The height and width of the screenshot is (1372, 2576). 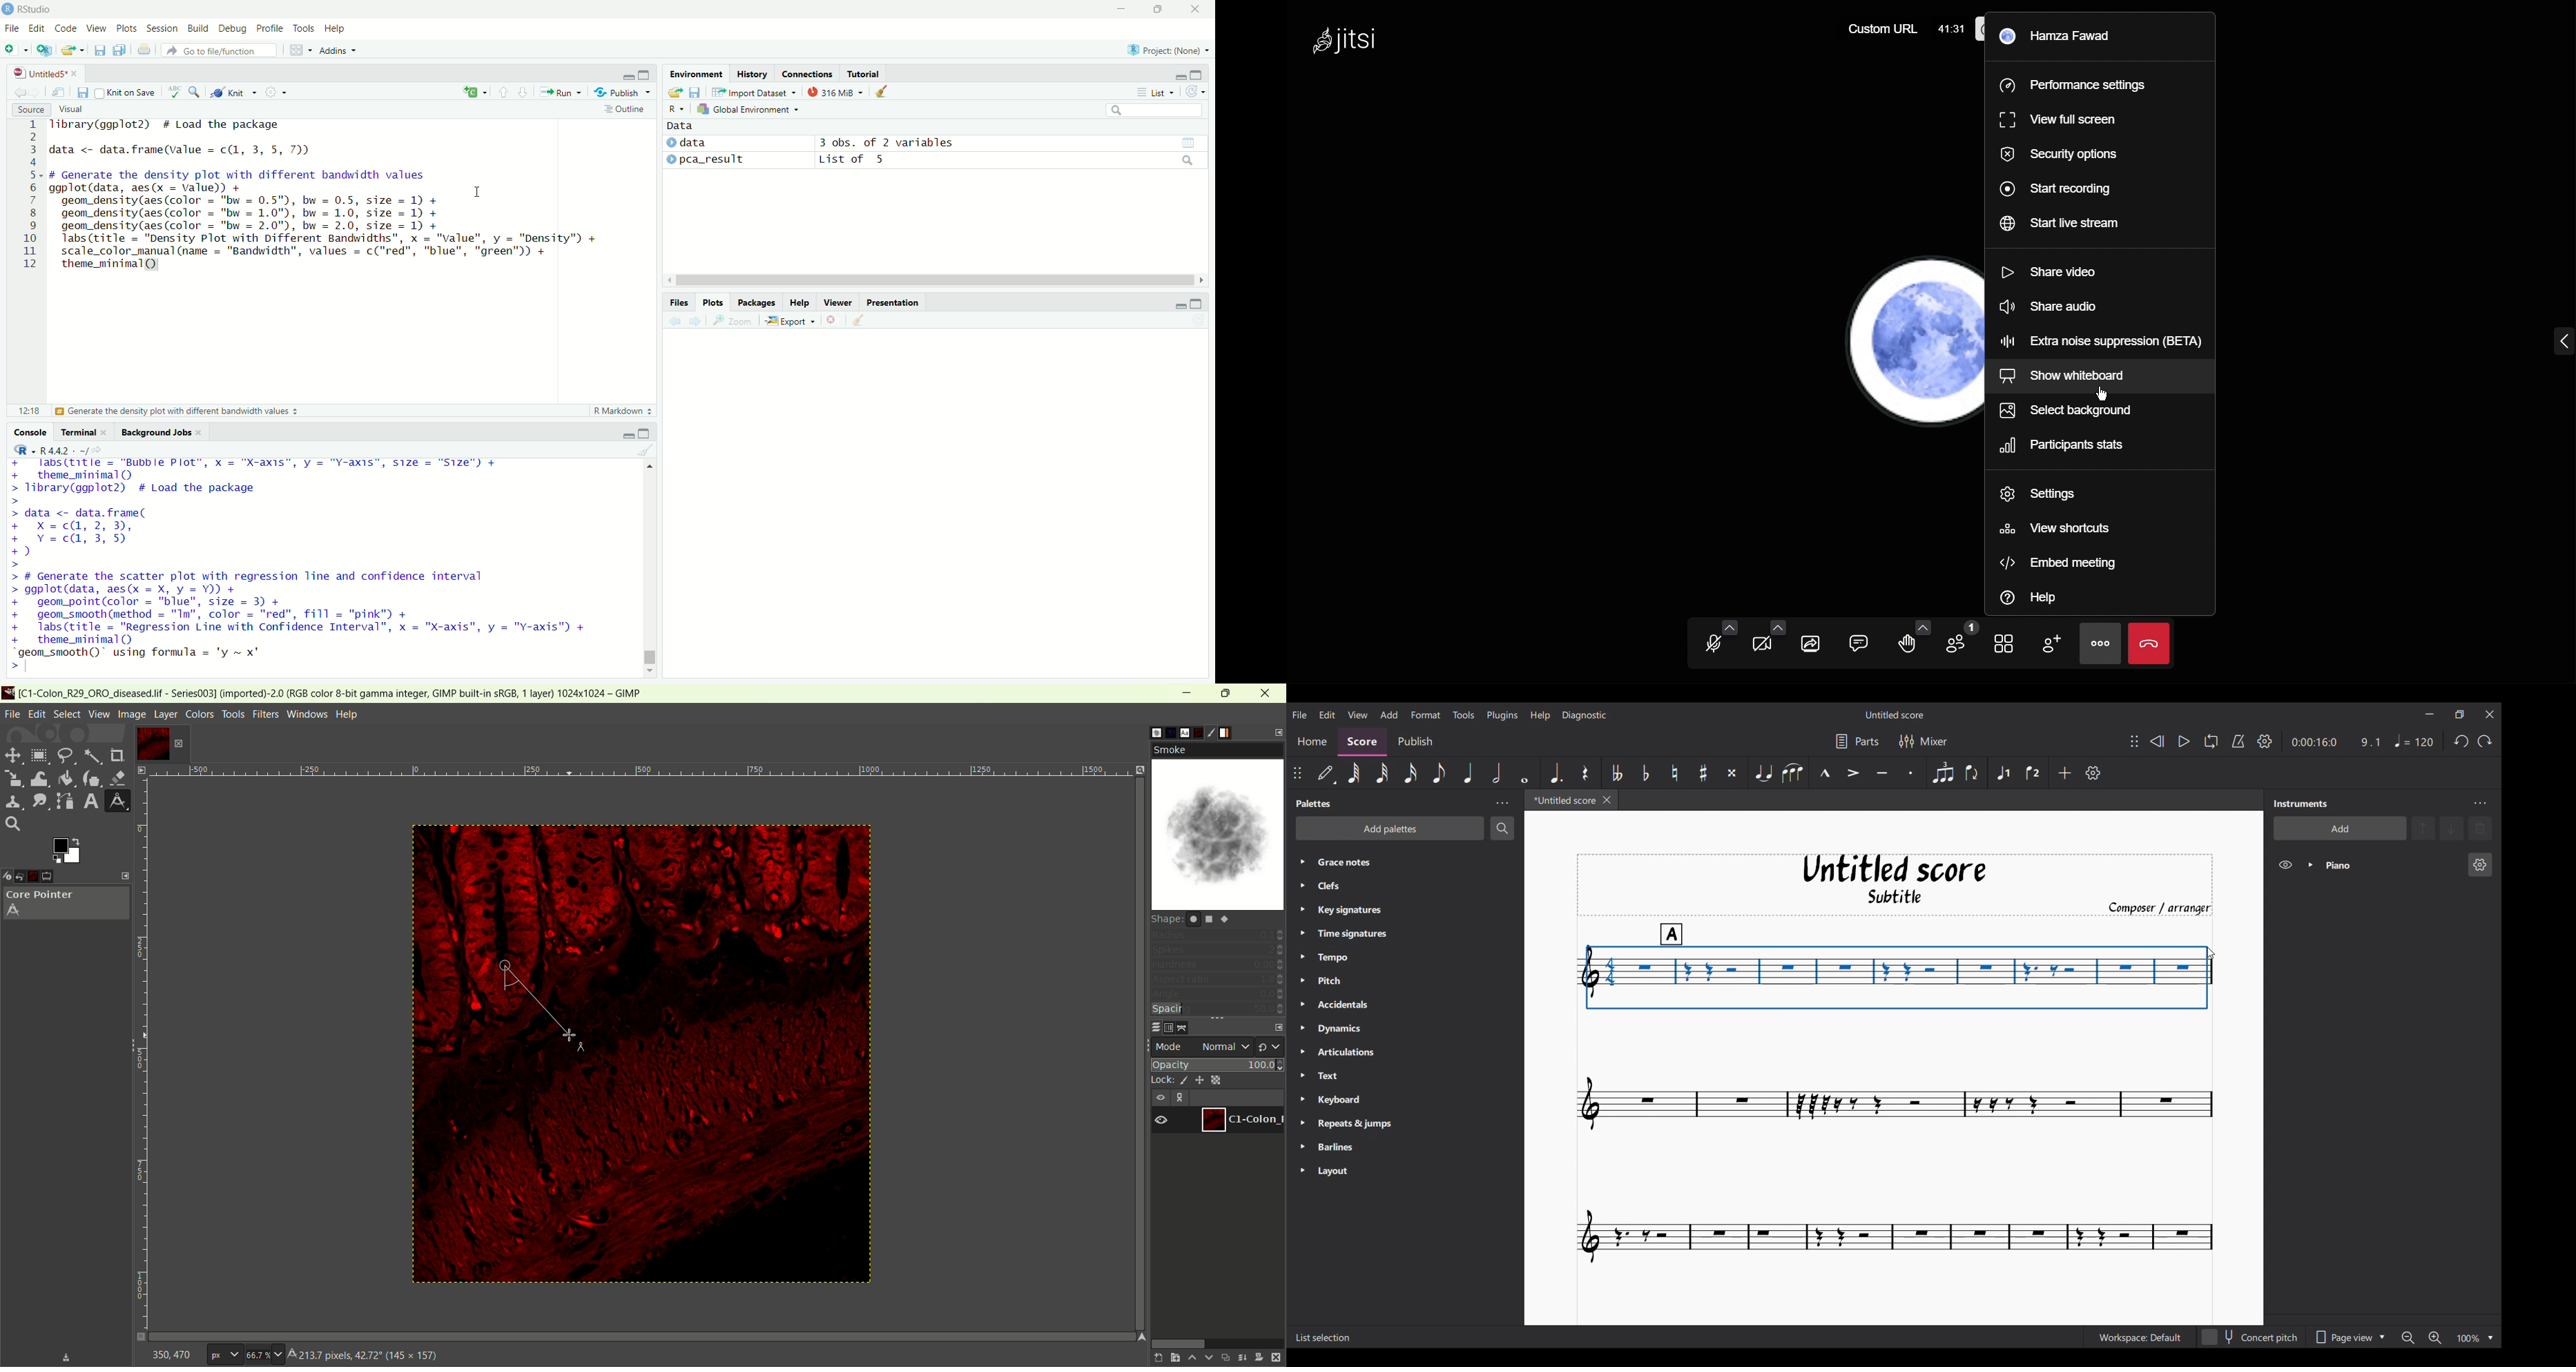 What do you see at coordinates (1196, 74) in the screenshot?
I see `maximize` at bounding box center [1196, 74].